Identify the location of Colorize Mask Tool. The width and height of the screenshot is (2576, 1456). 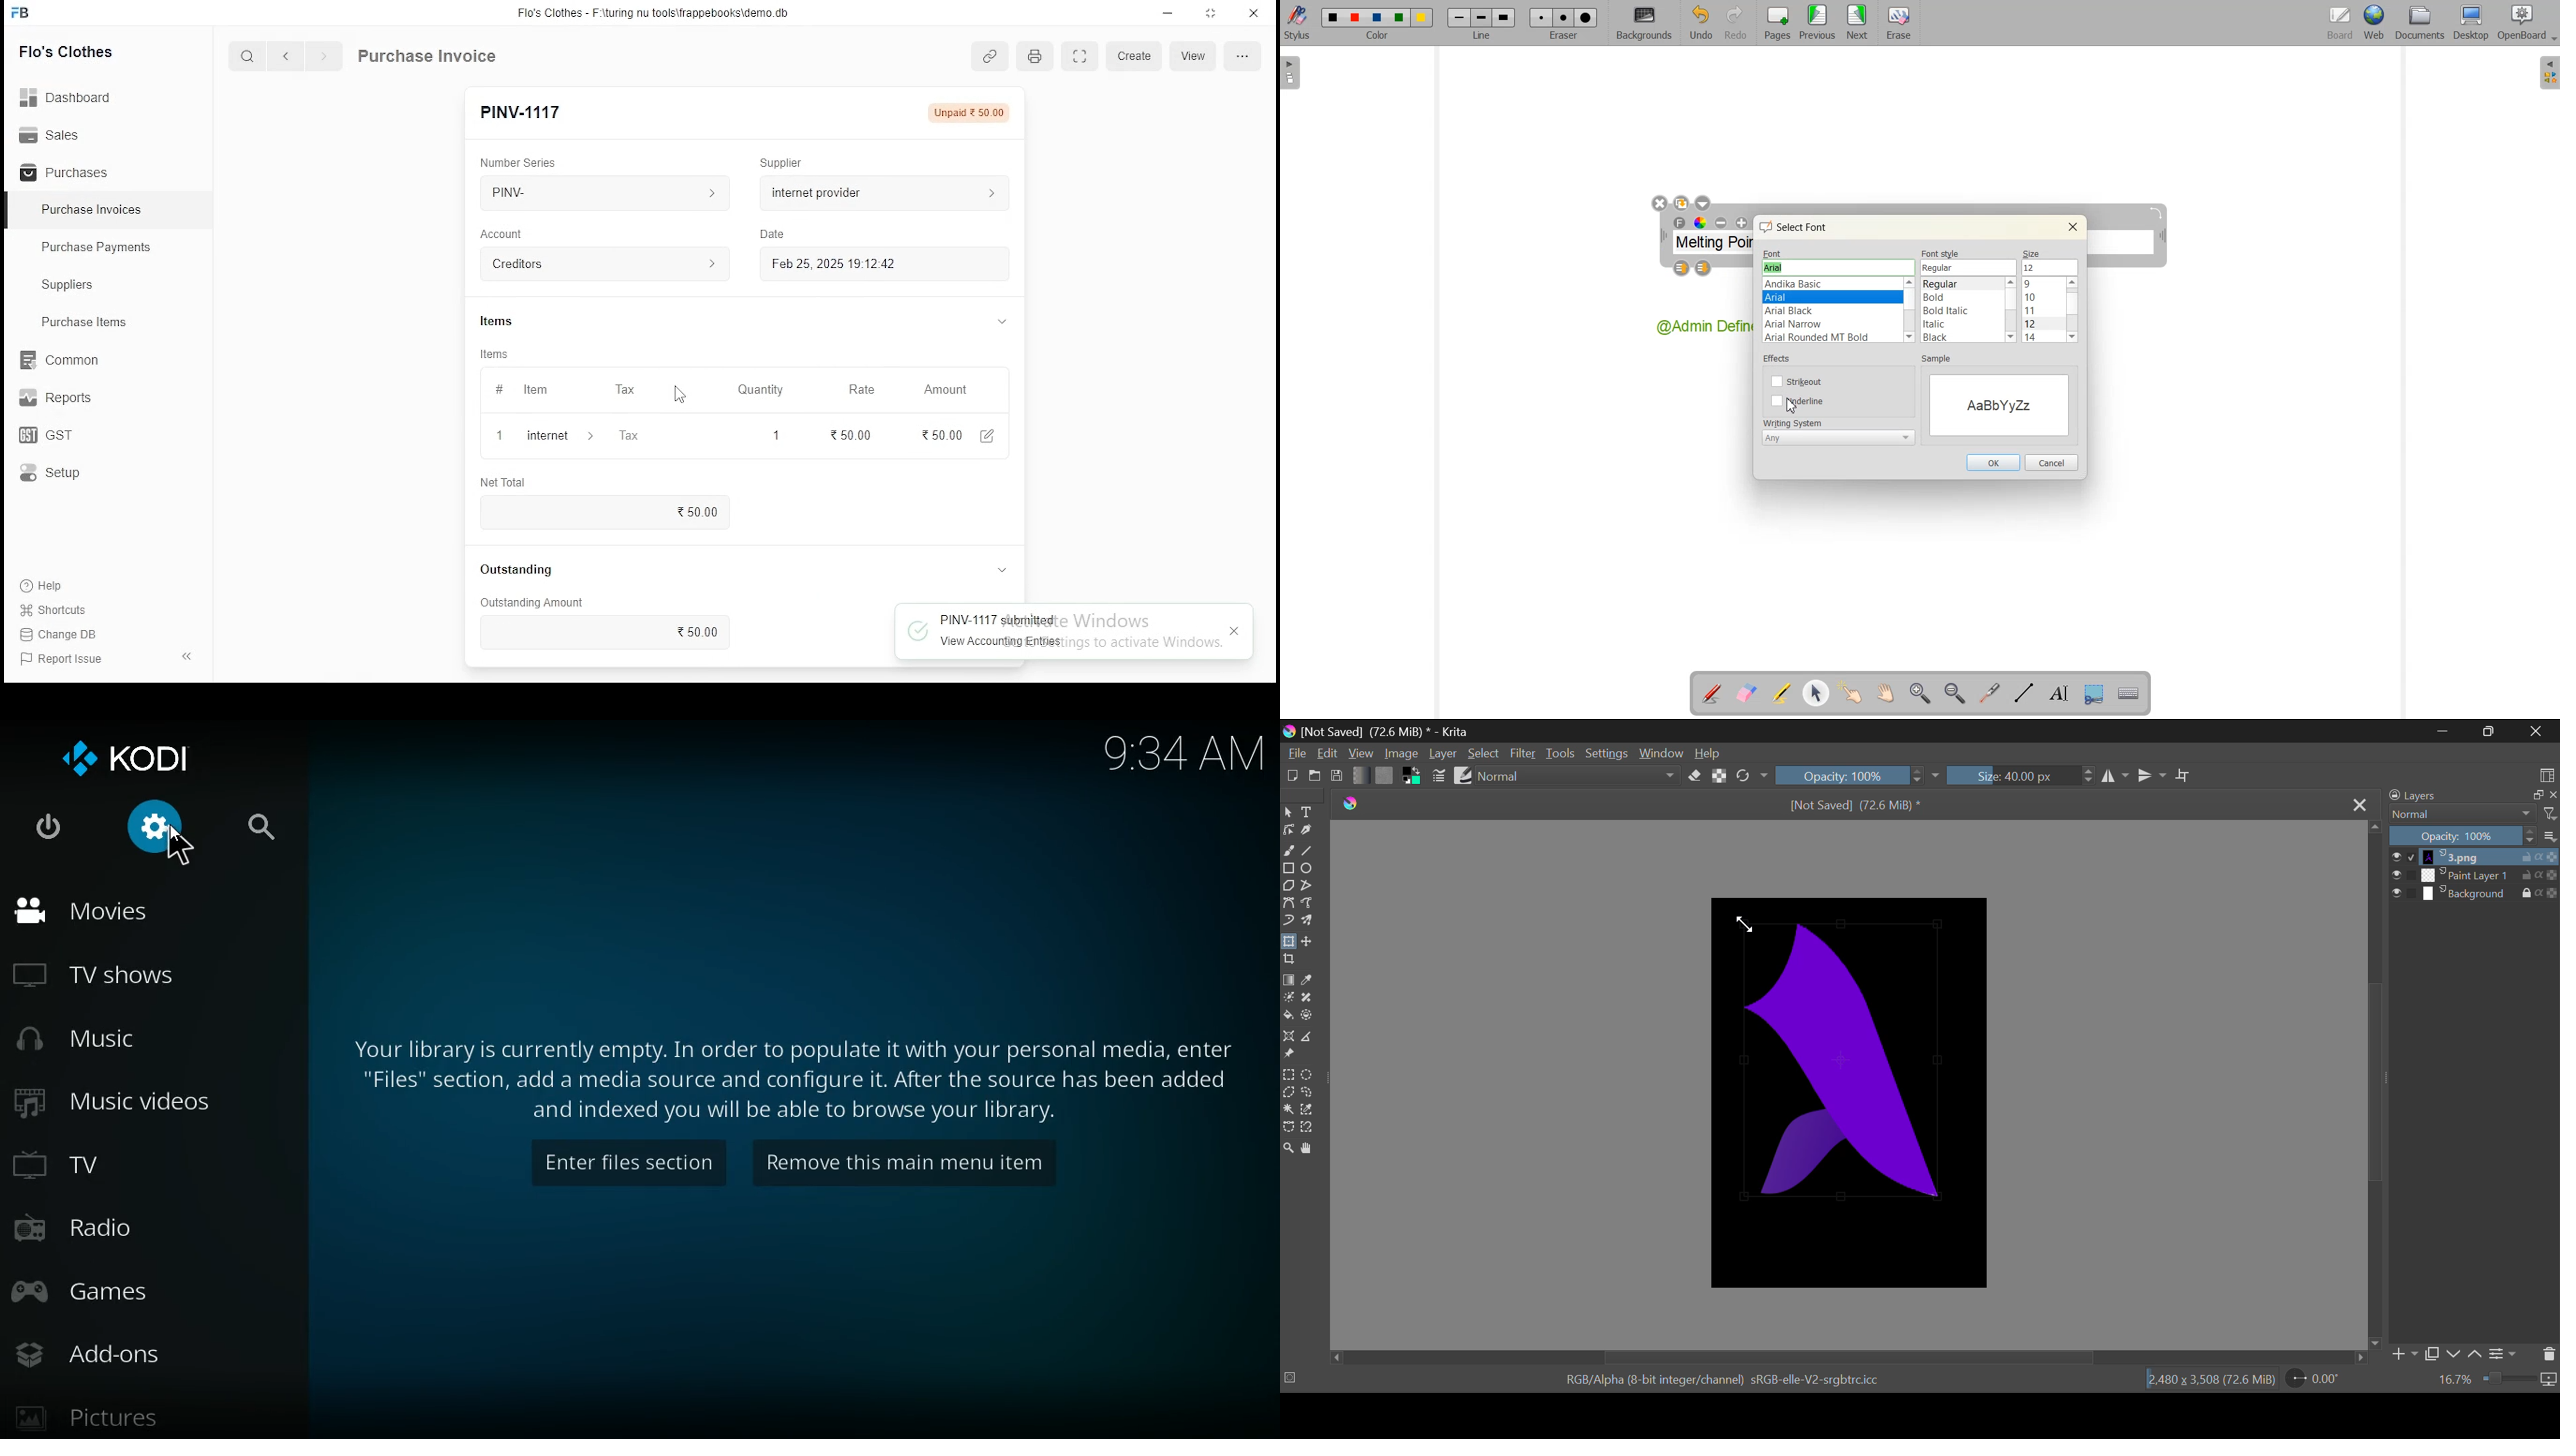
(1289, 999).